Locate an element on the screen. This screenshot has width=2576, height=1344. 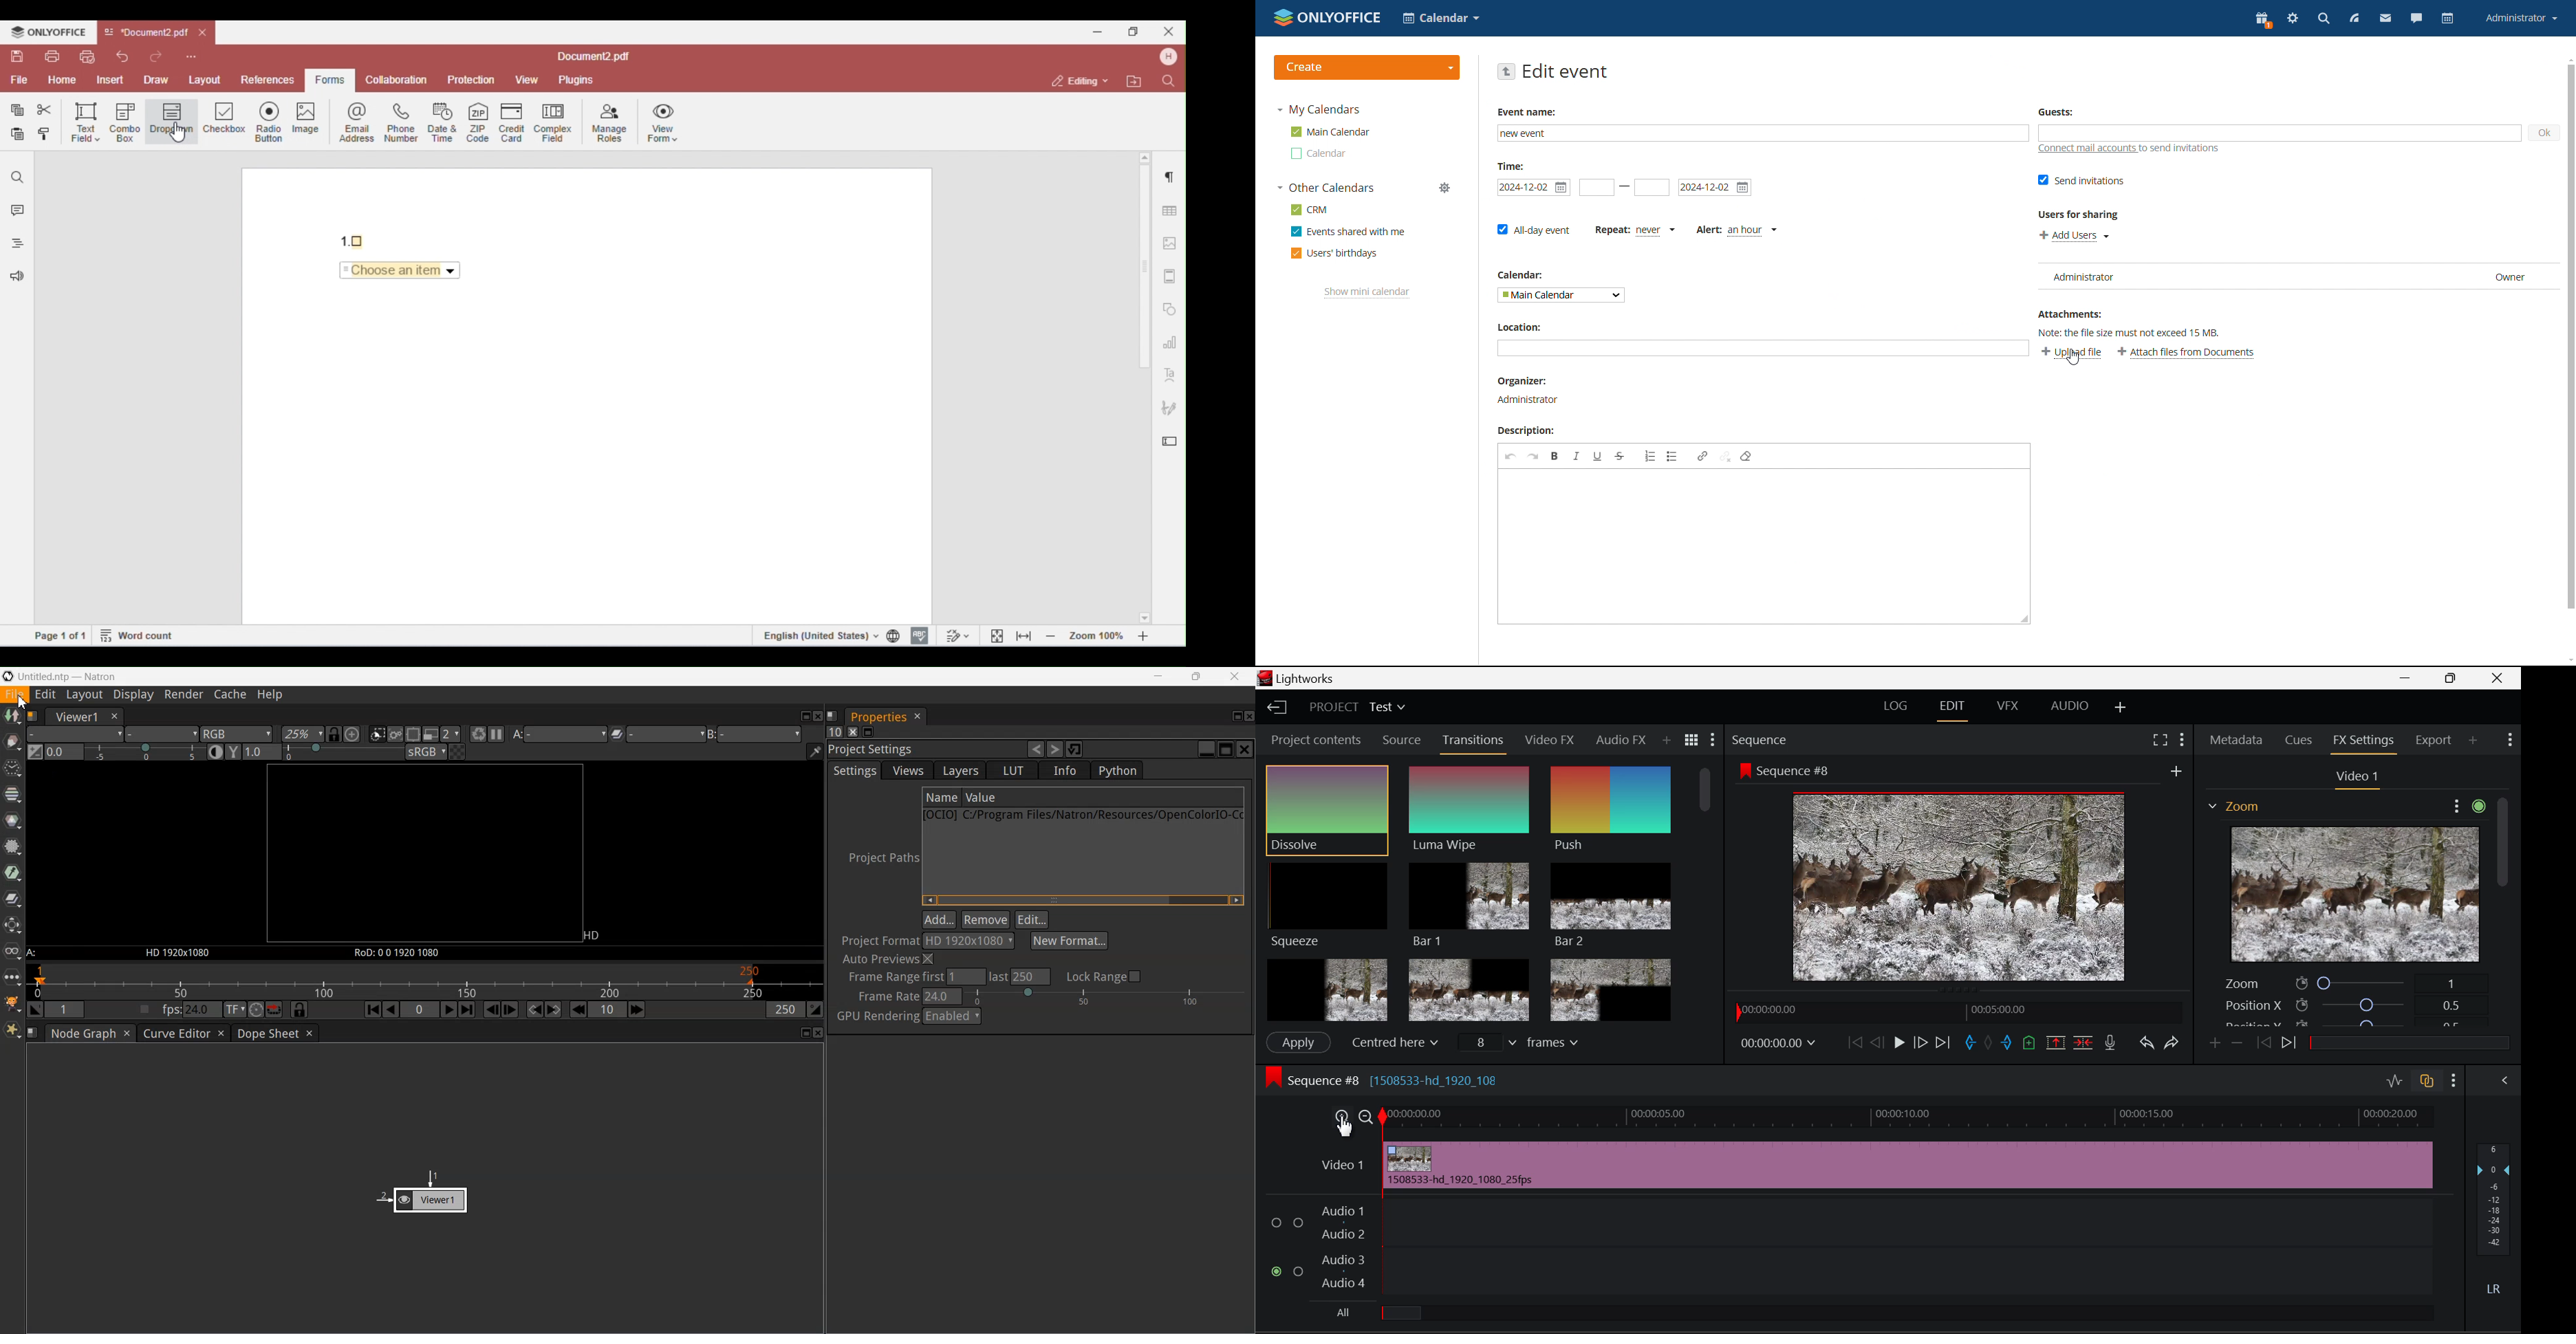
Minimize is located at coordinates (2453, 678).